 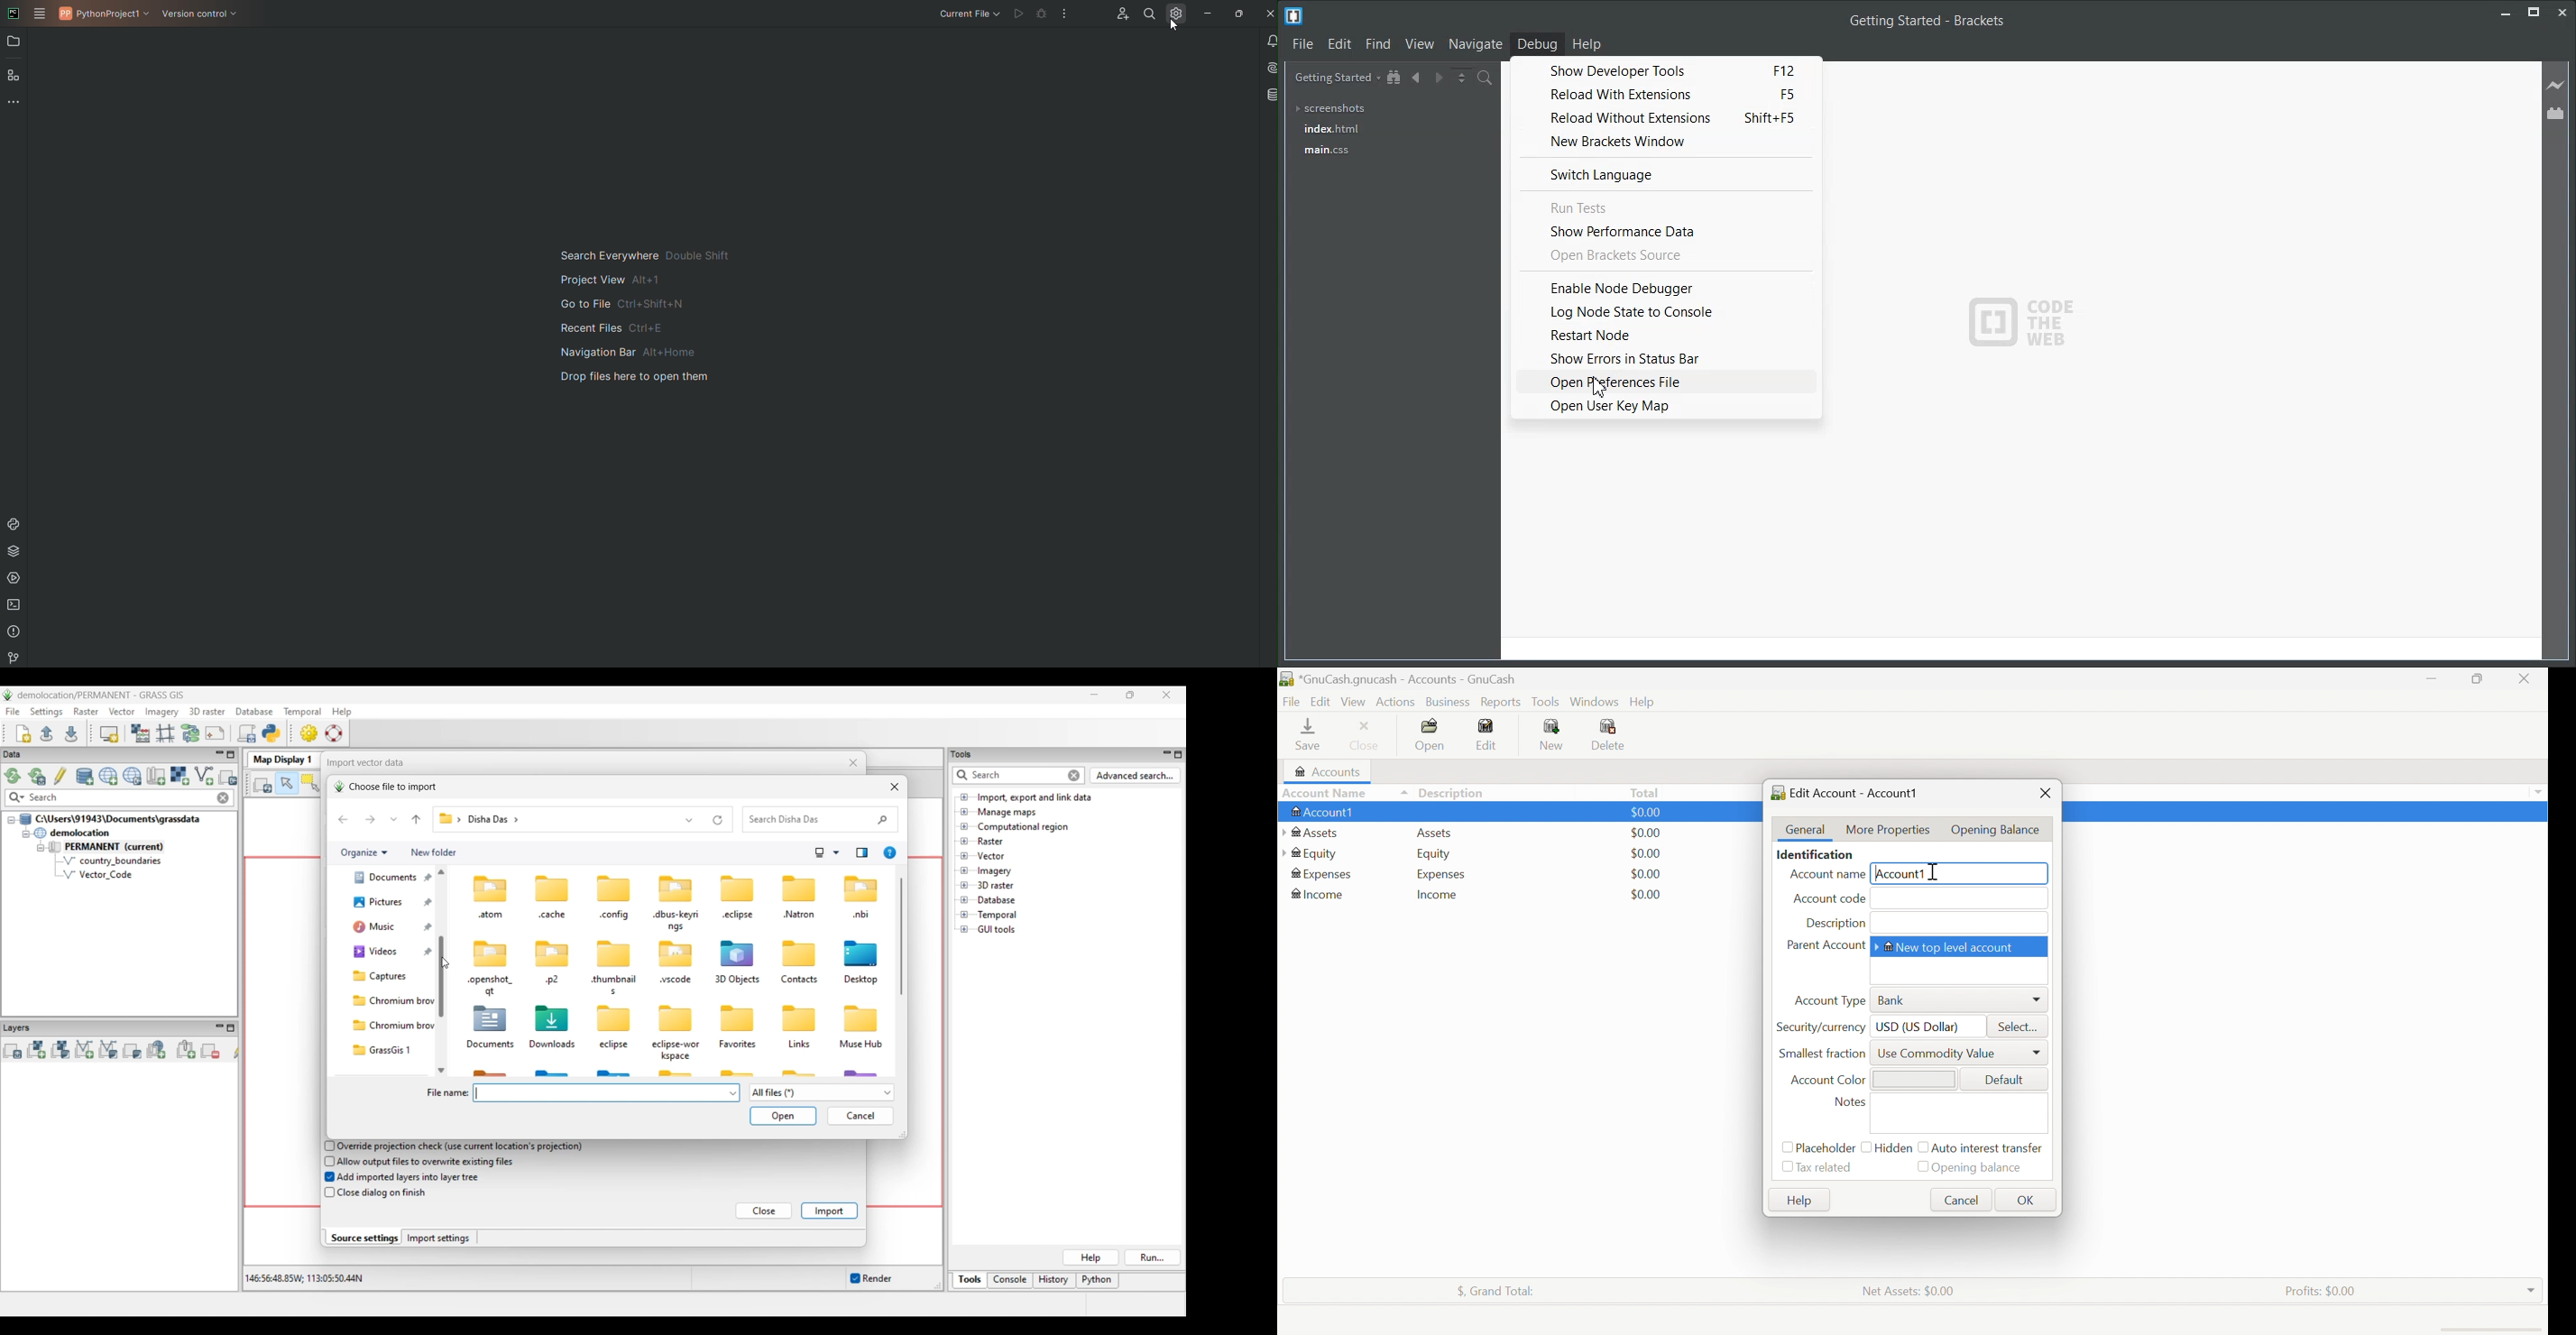 I want to click on Run Tests, so click(x=1664, y=207).